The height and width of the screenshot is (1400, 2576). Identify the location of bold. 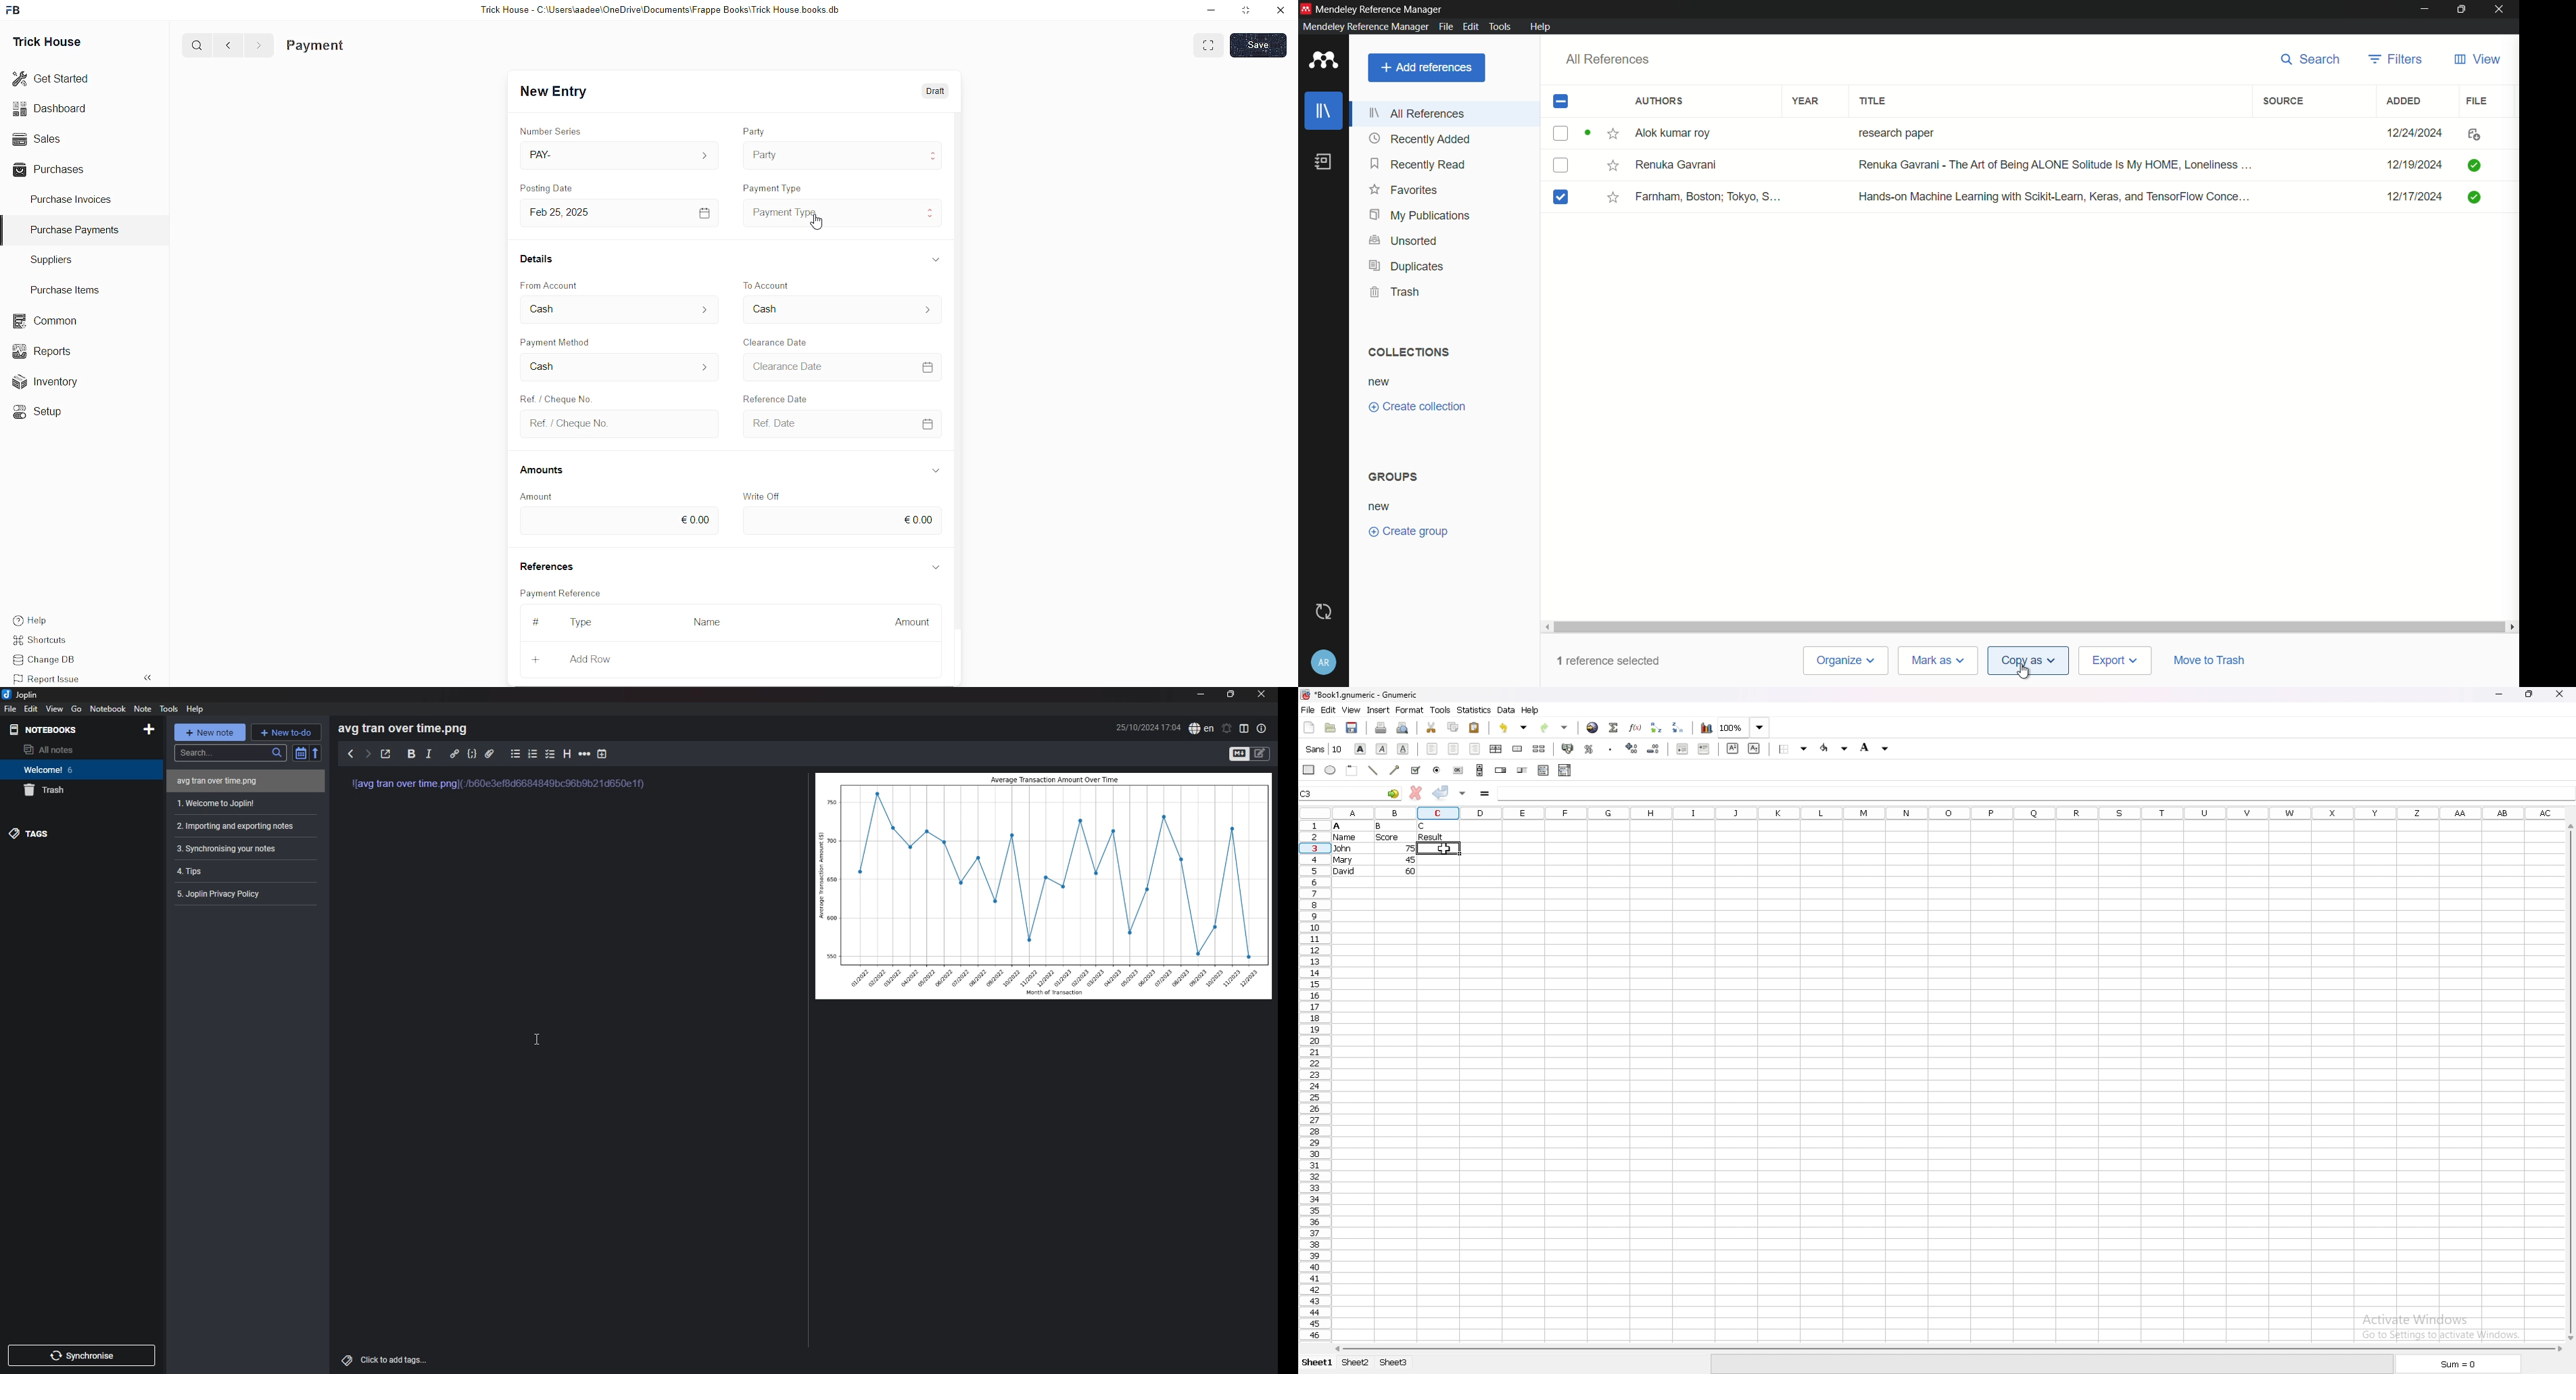
(412, 754).